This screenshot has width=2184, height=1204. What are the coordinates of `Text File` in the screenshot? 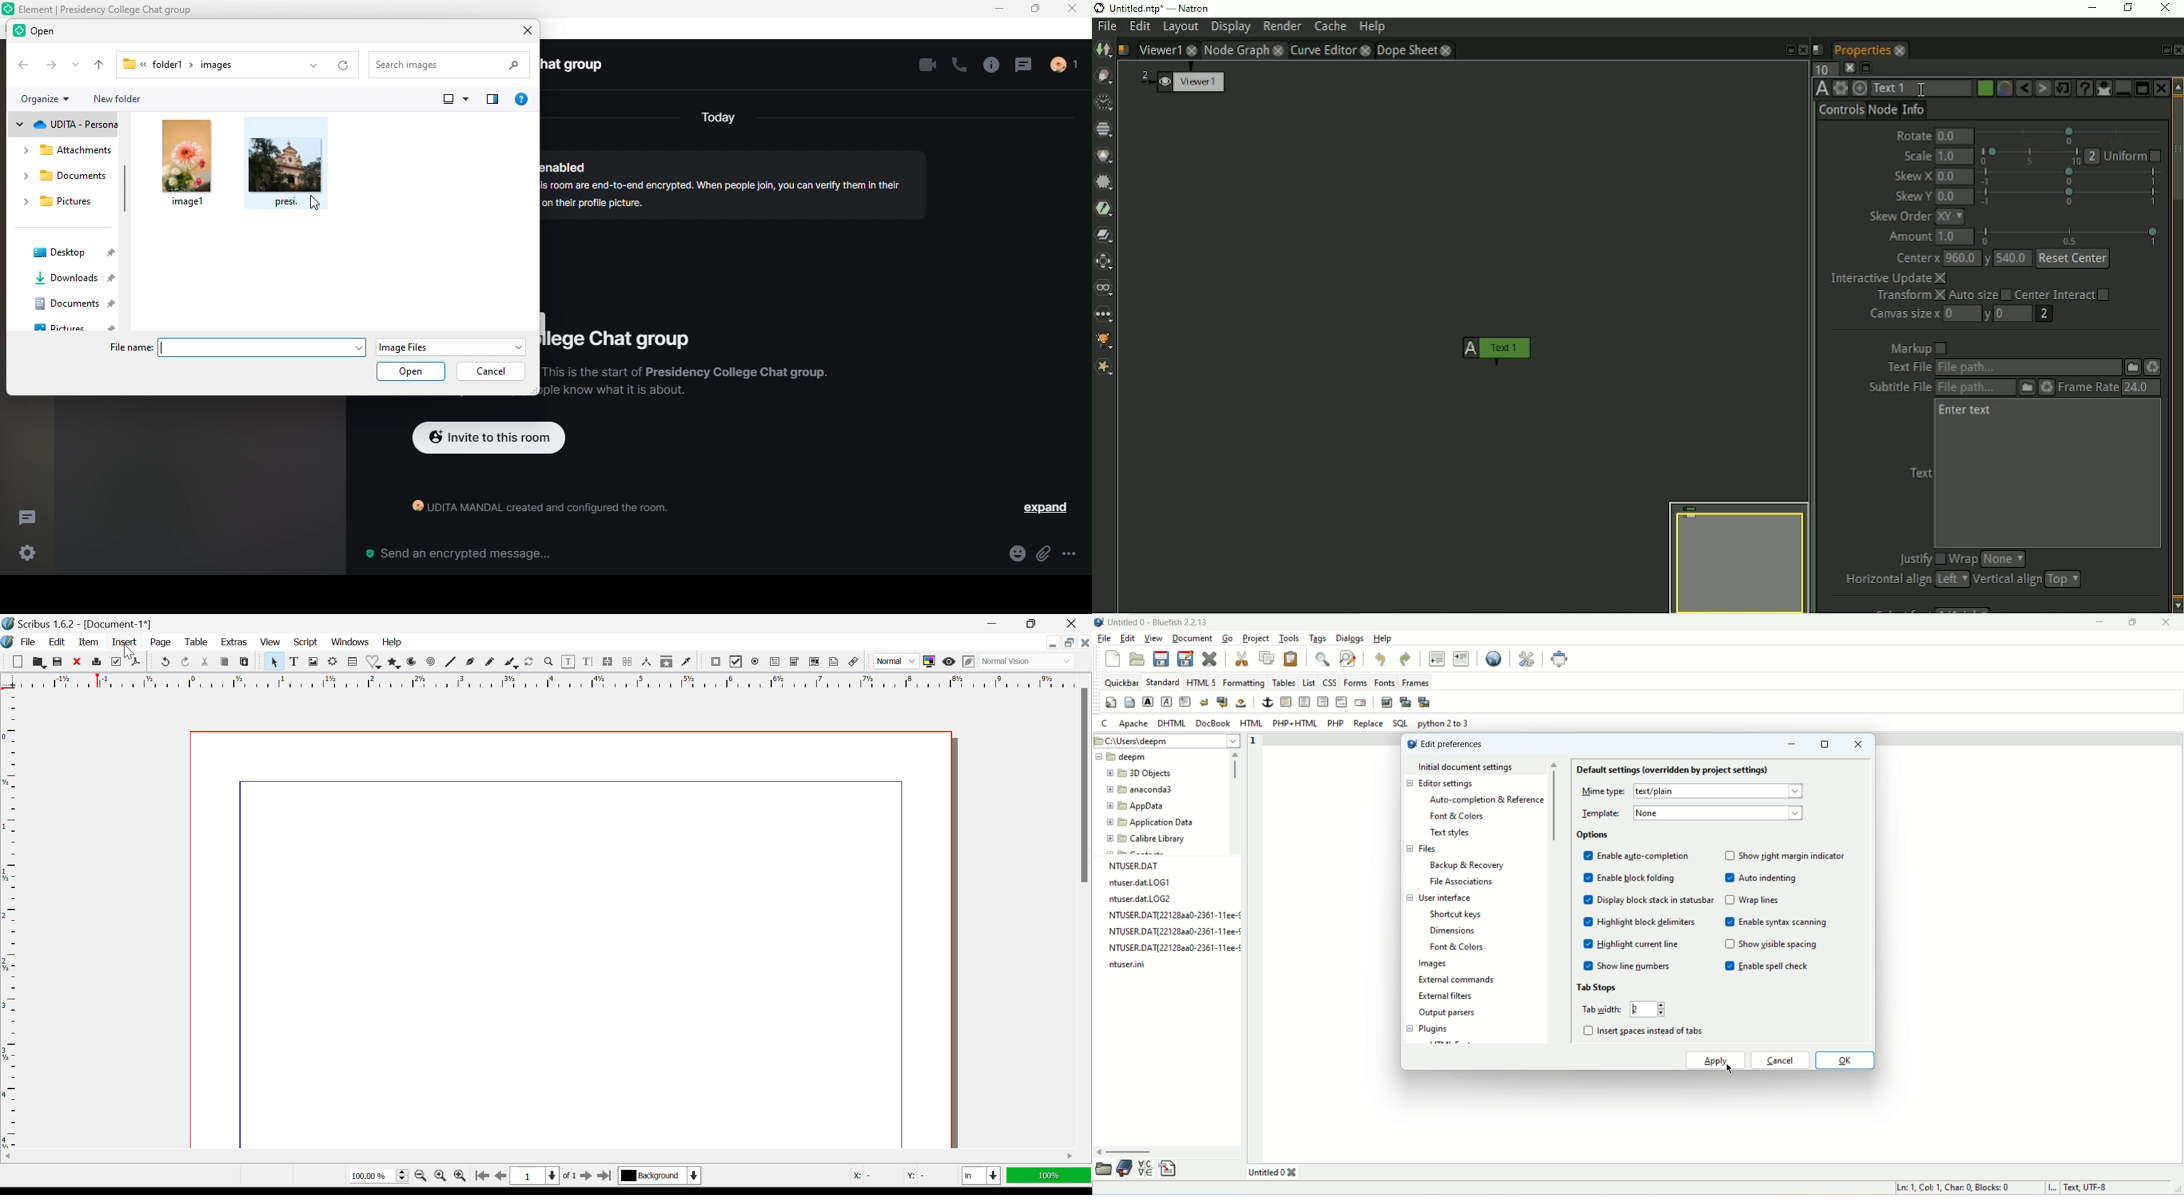 It's located at (2028, 368).